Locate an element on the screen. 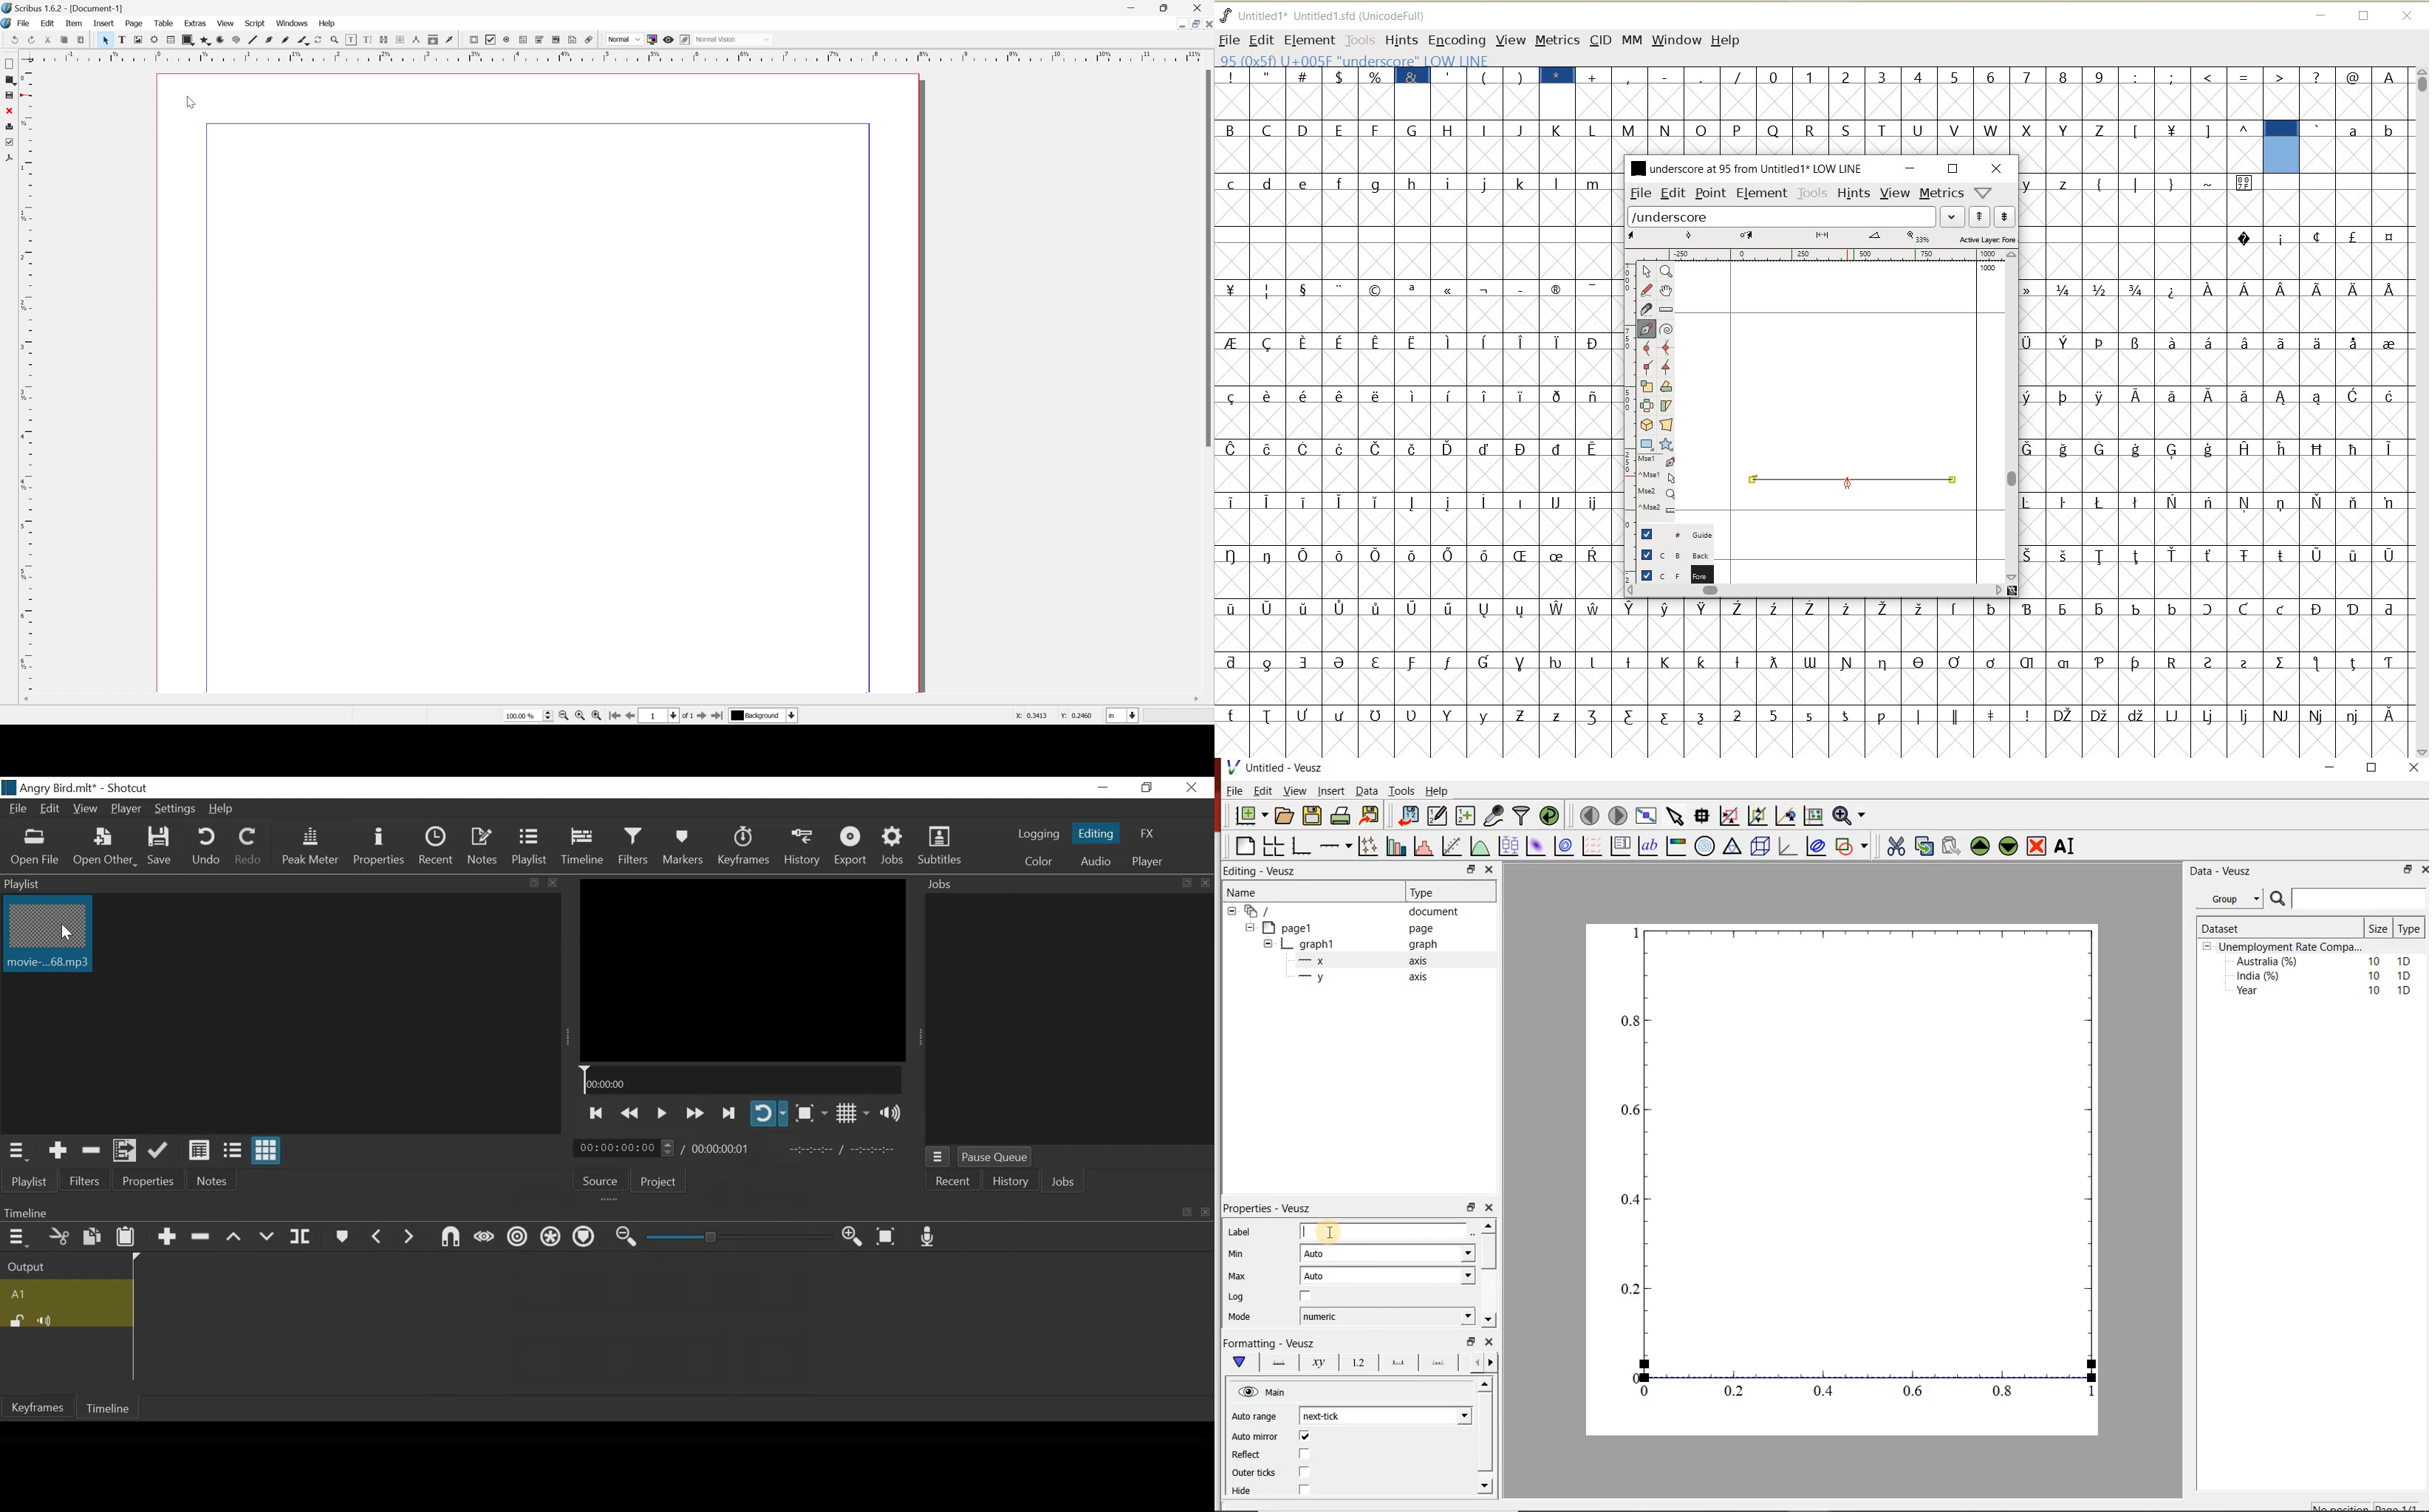 The height and width of the screenshot is (1512, 2436). Audi track name is located at coordinates (64, 1294).